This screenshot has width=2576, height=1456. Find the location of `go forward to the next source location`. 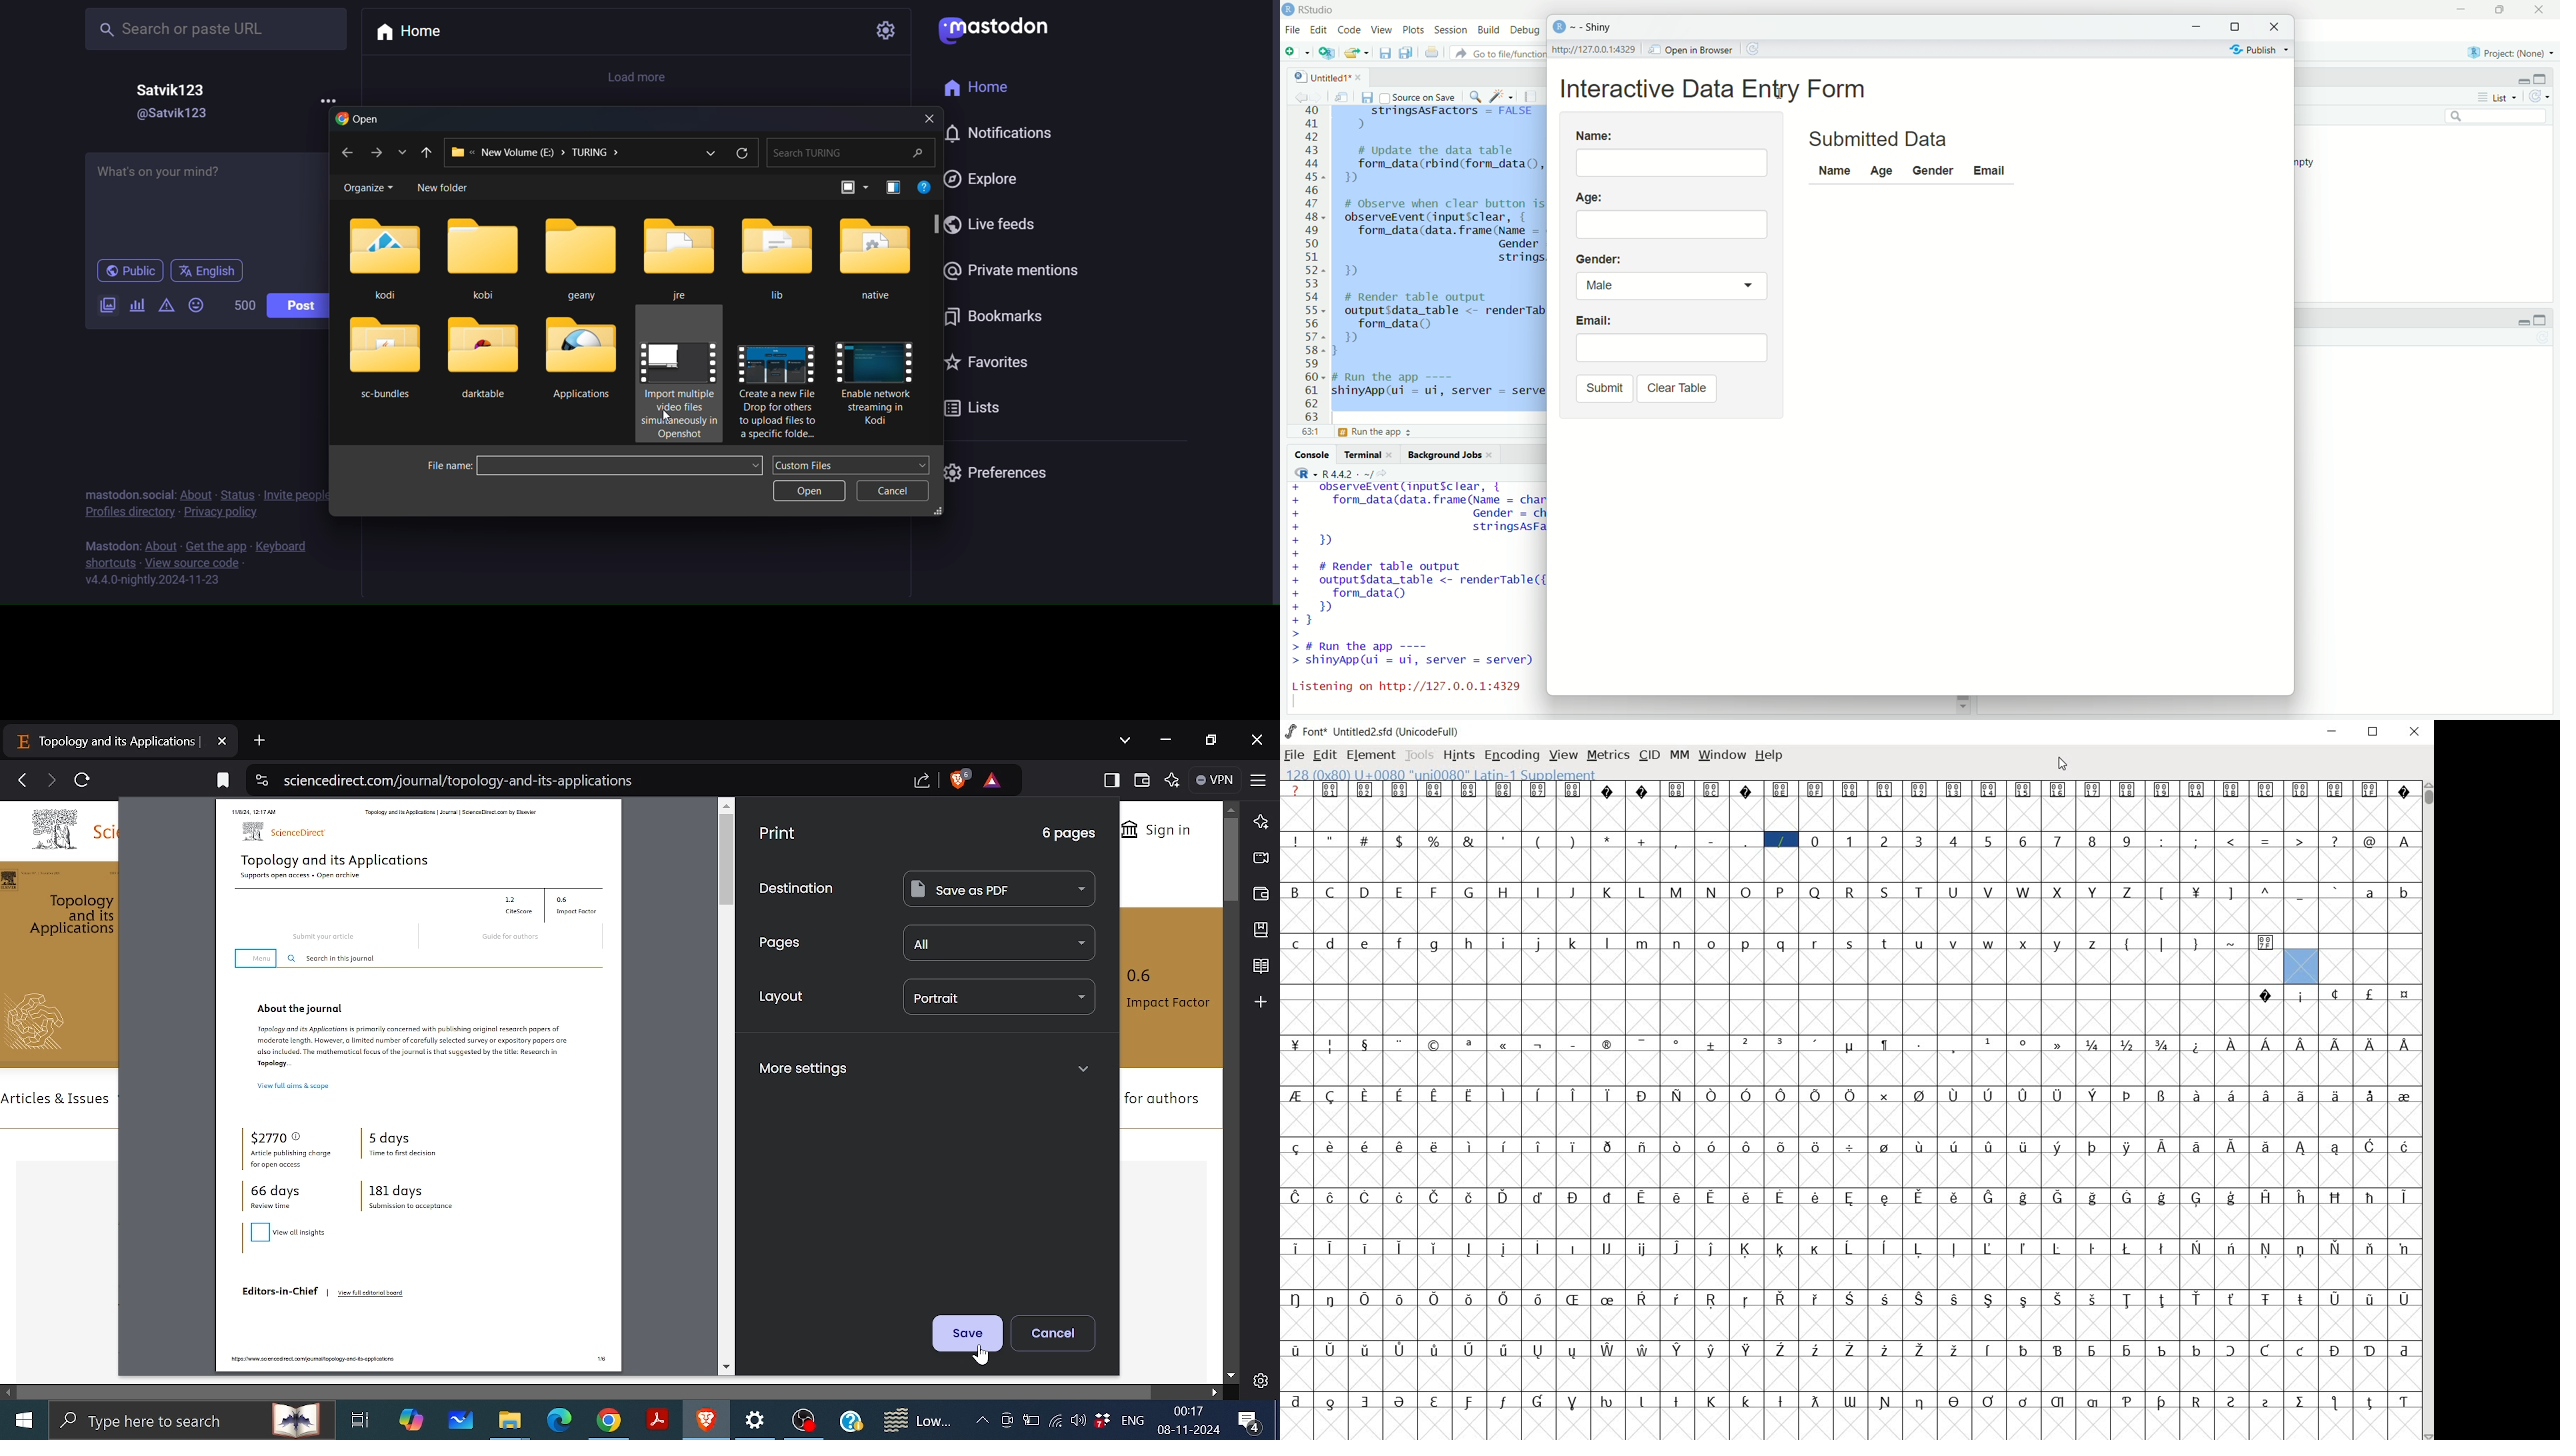

go forward to the next source location is located at coordinates (1319, 95).